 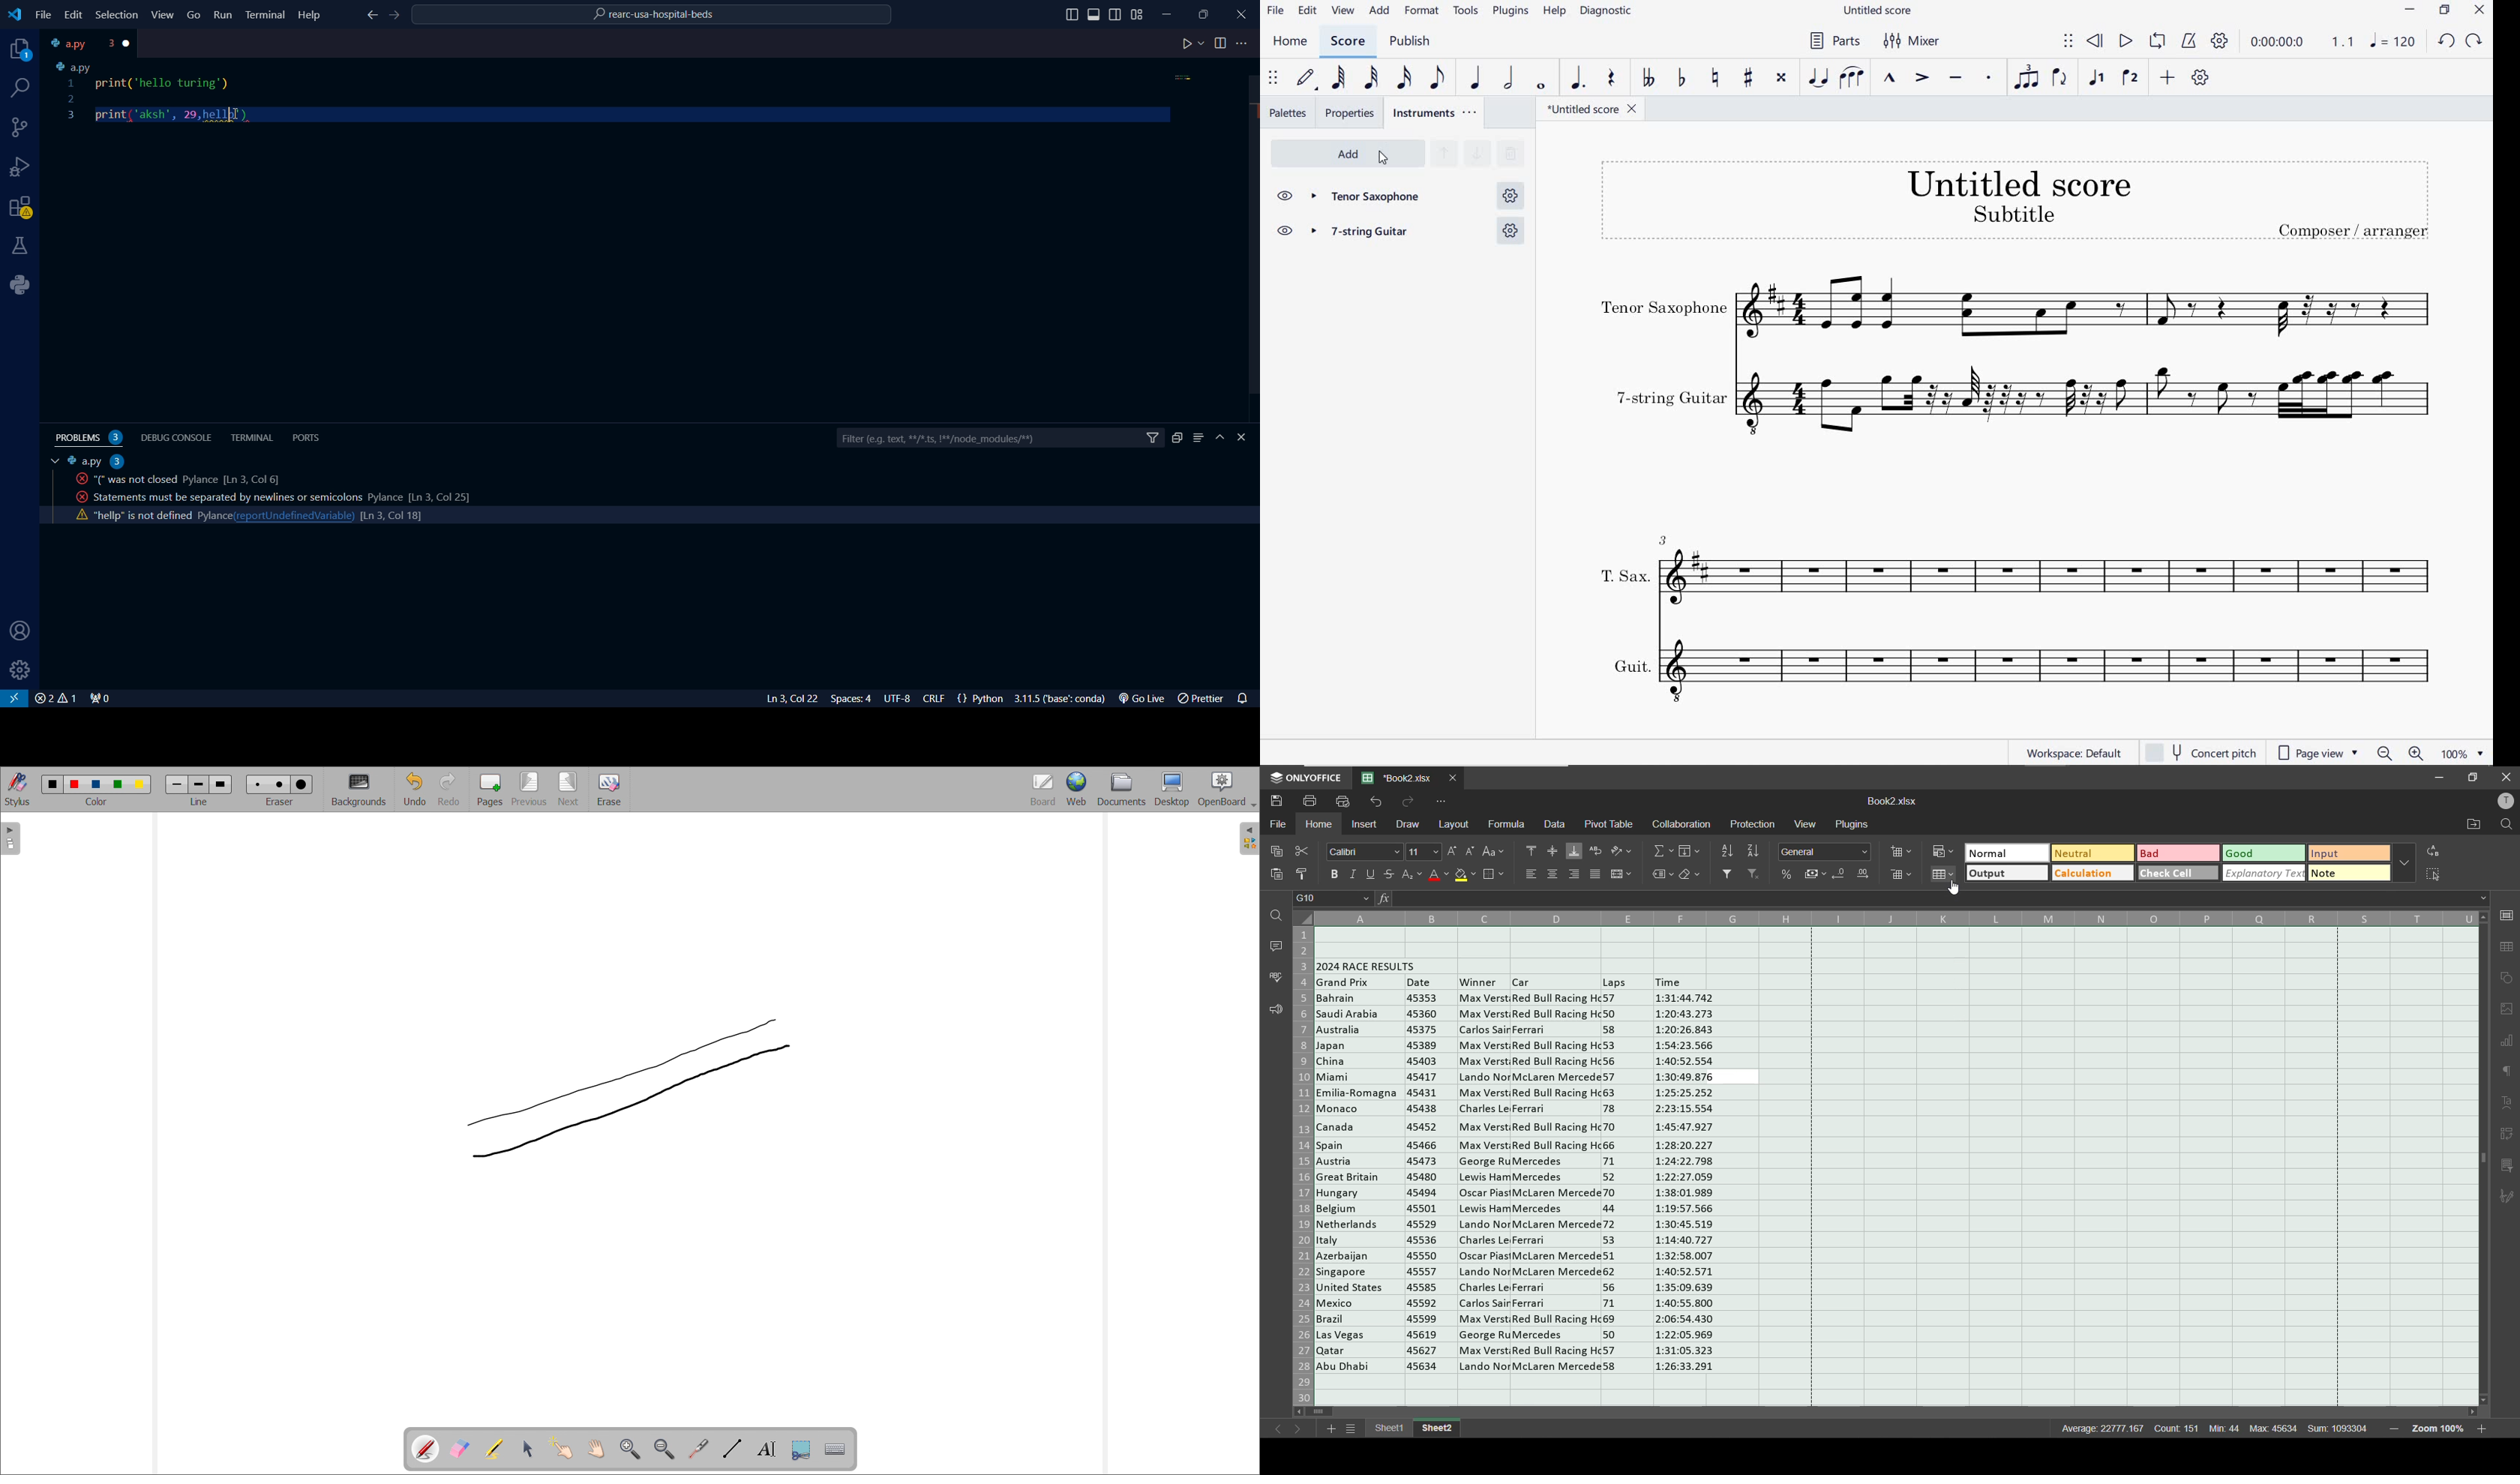 I want to click on zoom out, so click(x=665, y=1449).